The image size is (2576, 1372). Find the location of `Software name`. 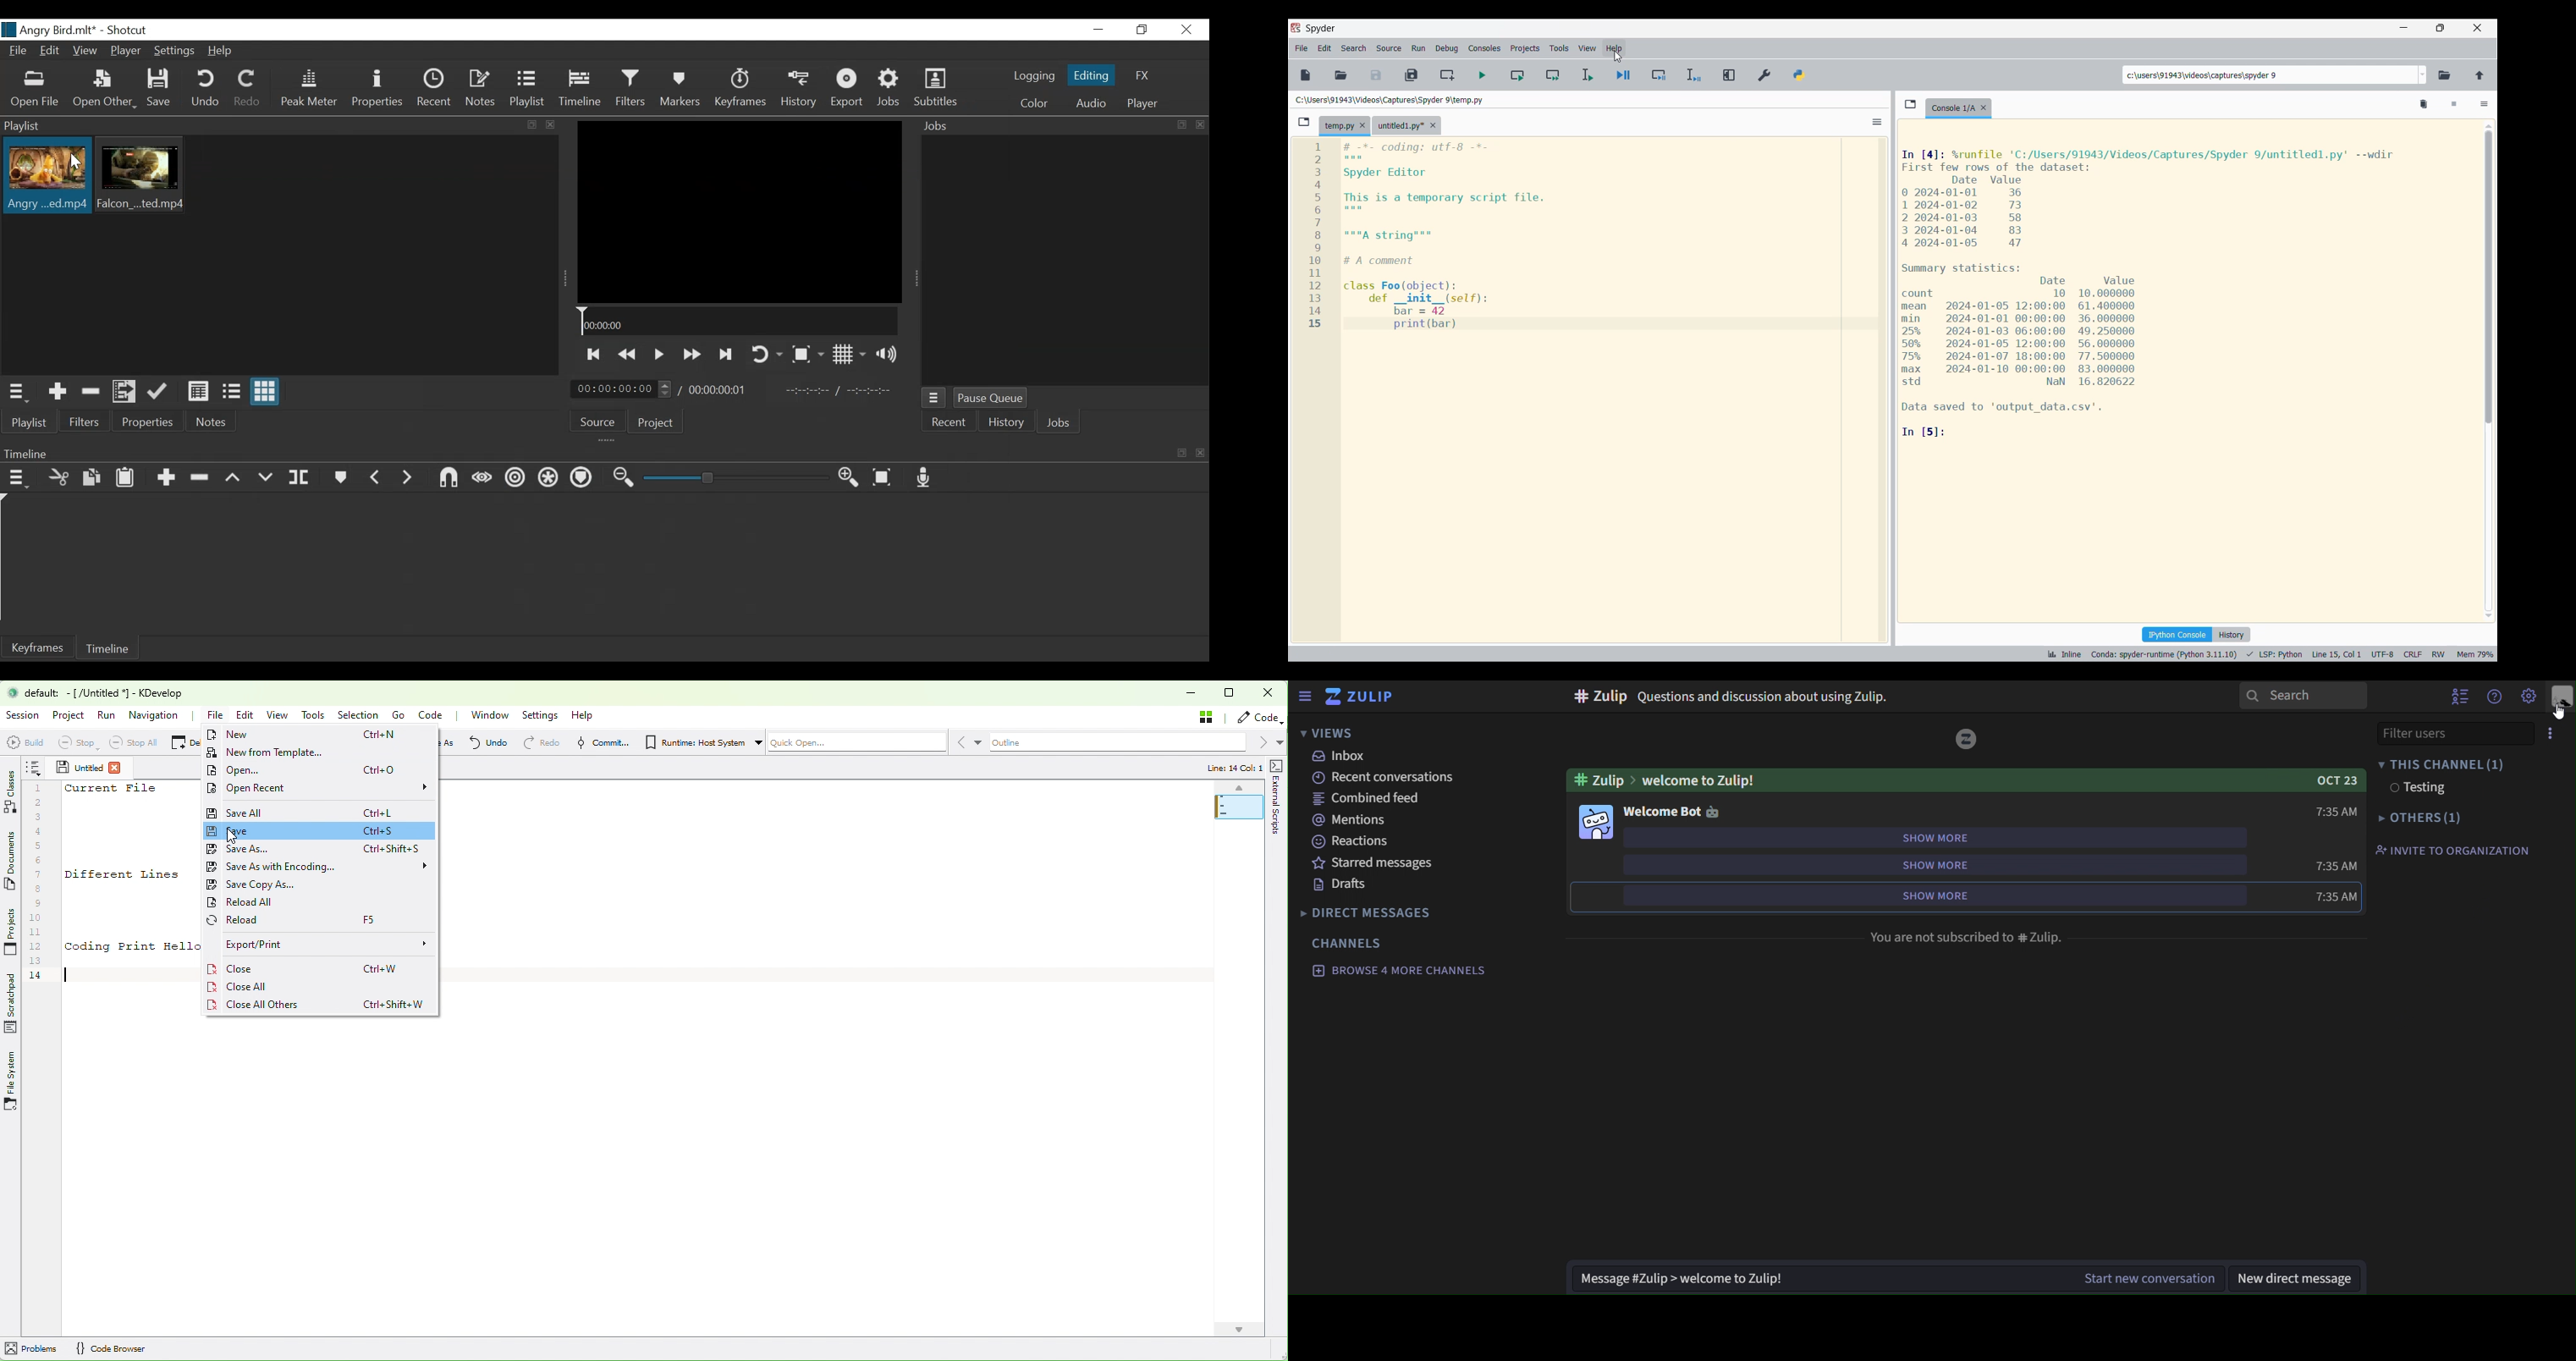

Software name is located at coordinates (1321, 28).